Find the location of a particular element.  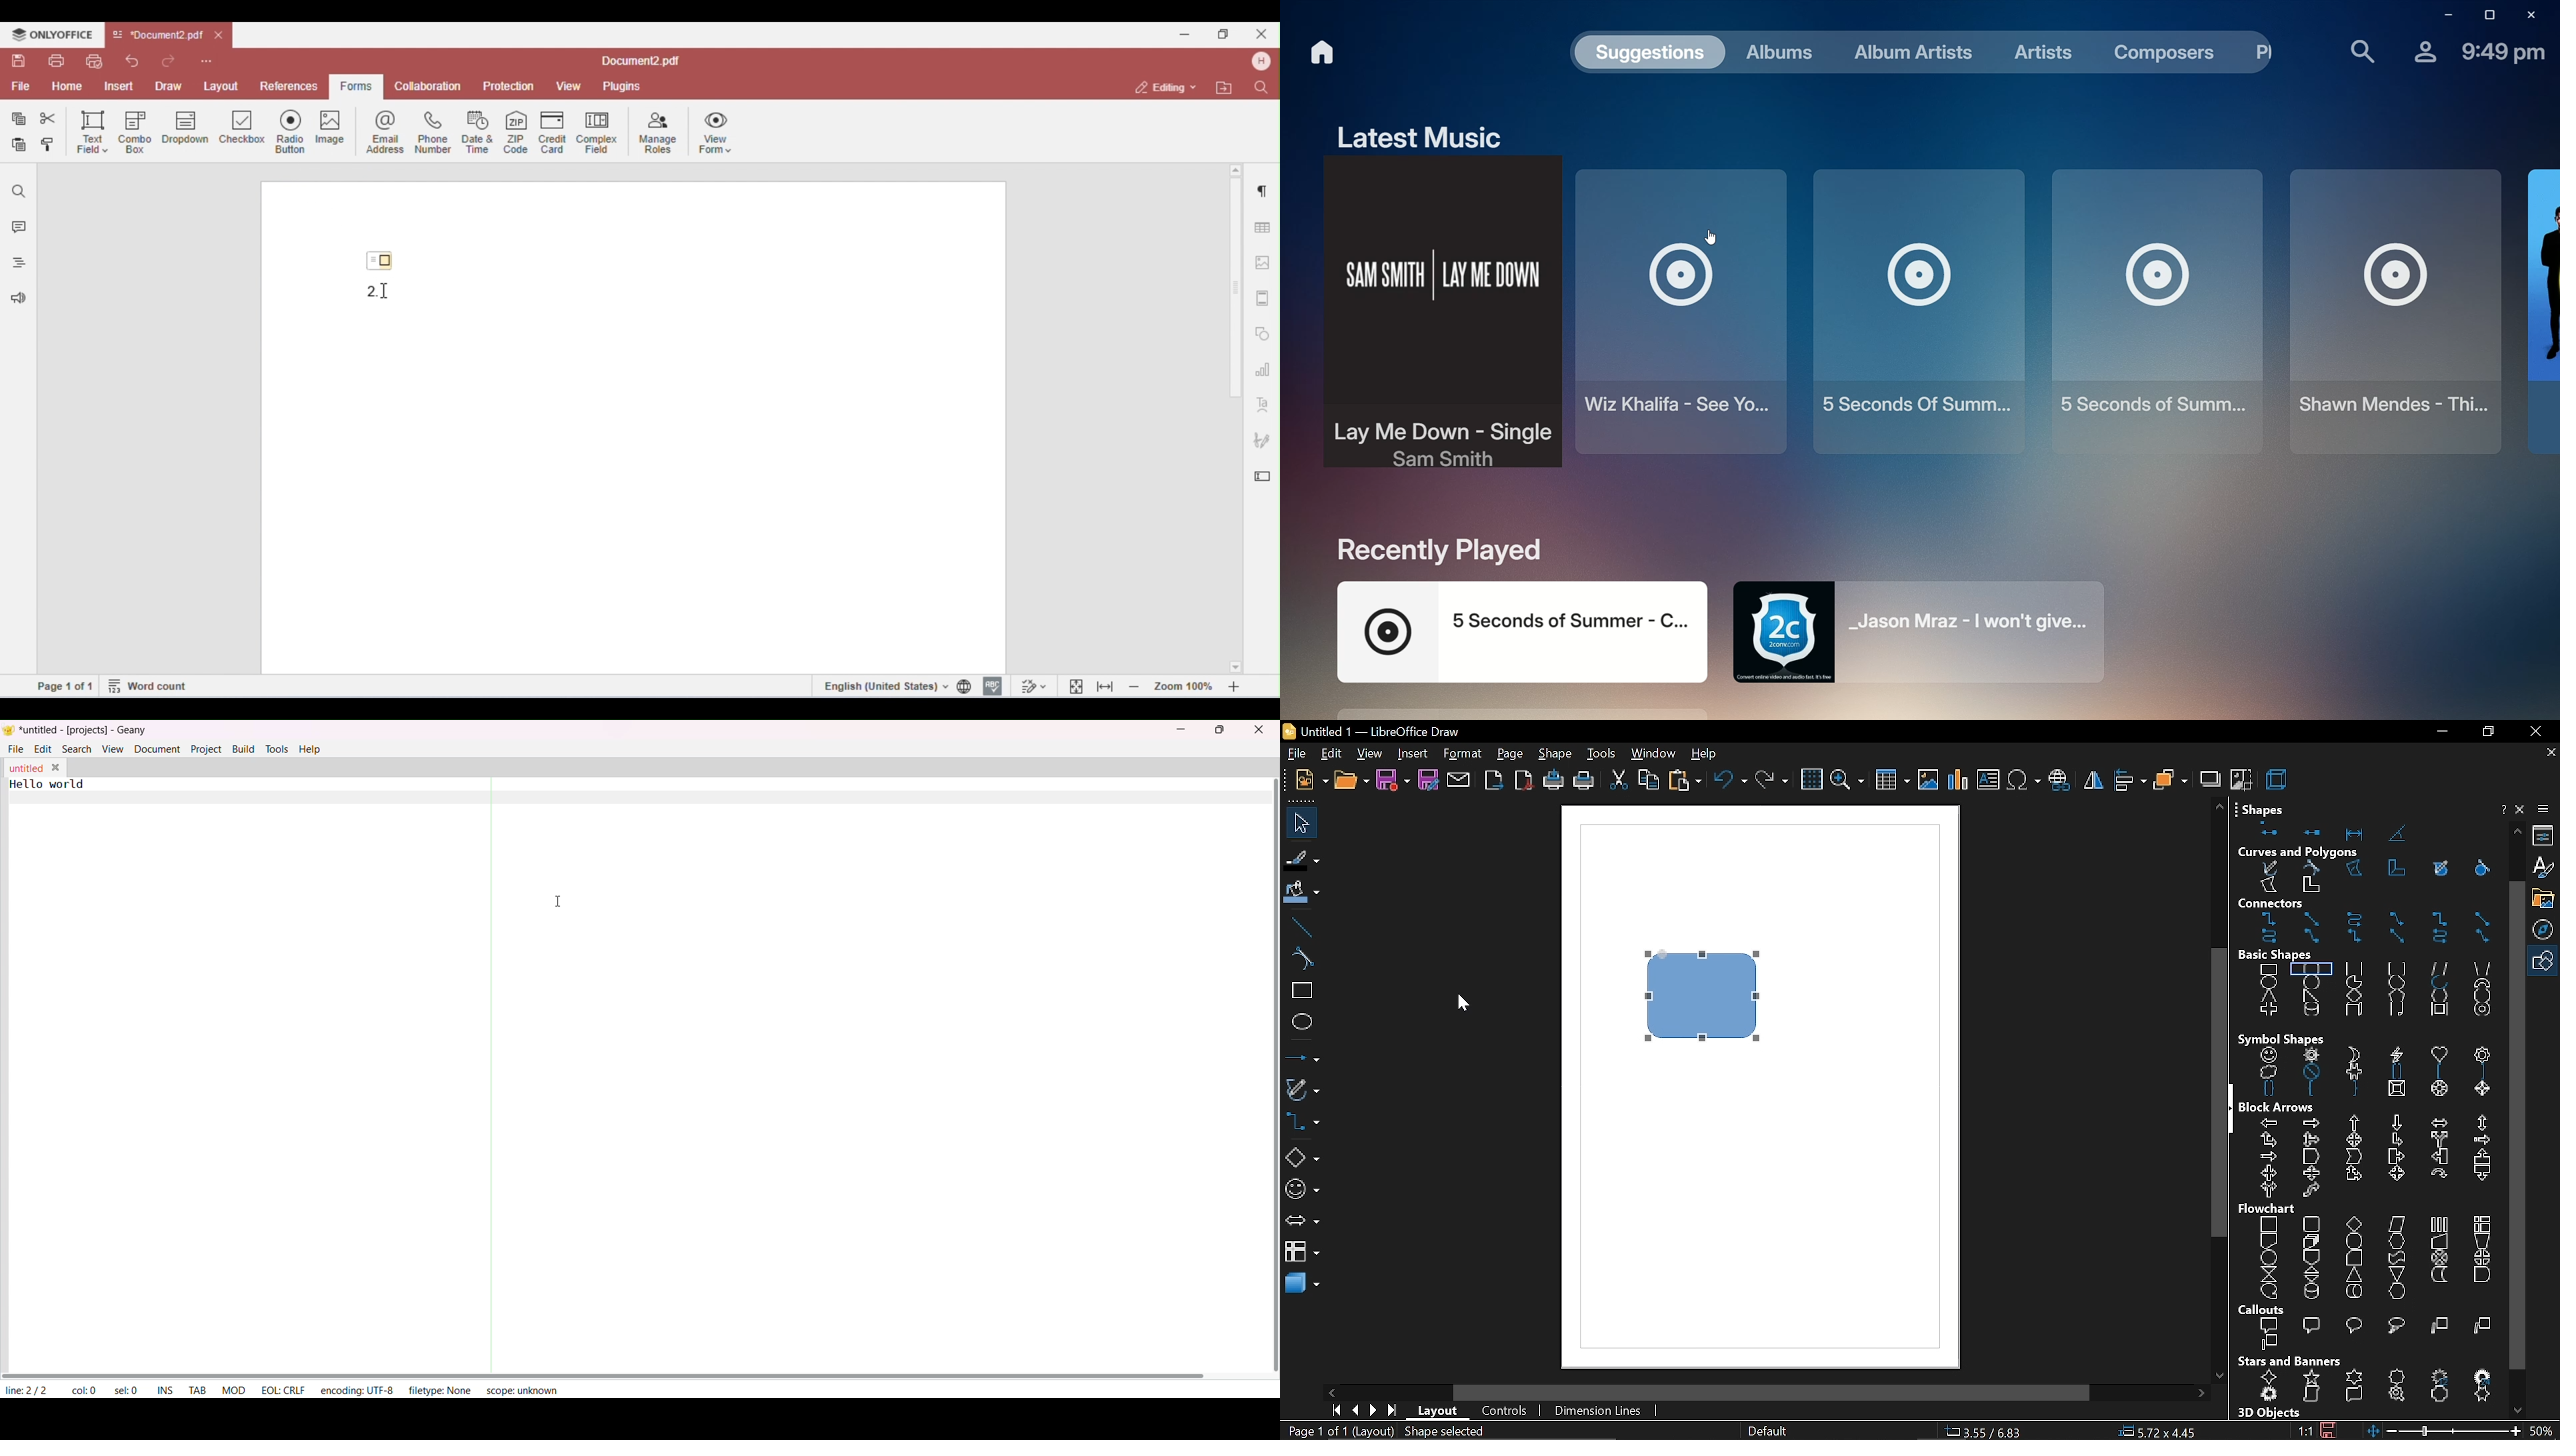

Composers is located at coordinates (2154, 55).